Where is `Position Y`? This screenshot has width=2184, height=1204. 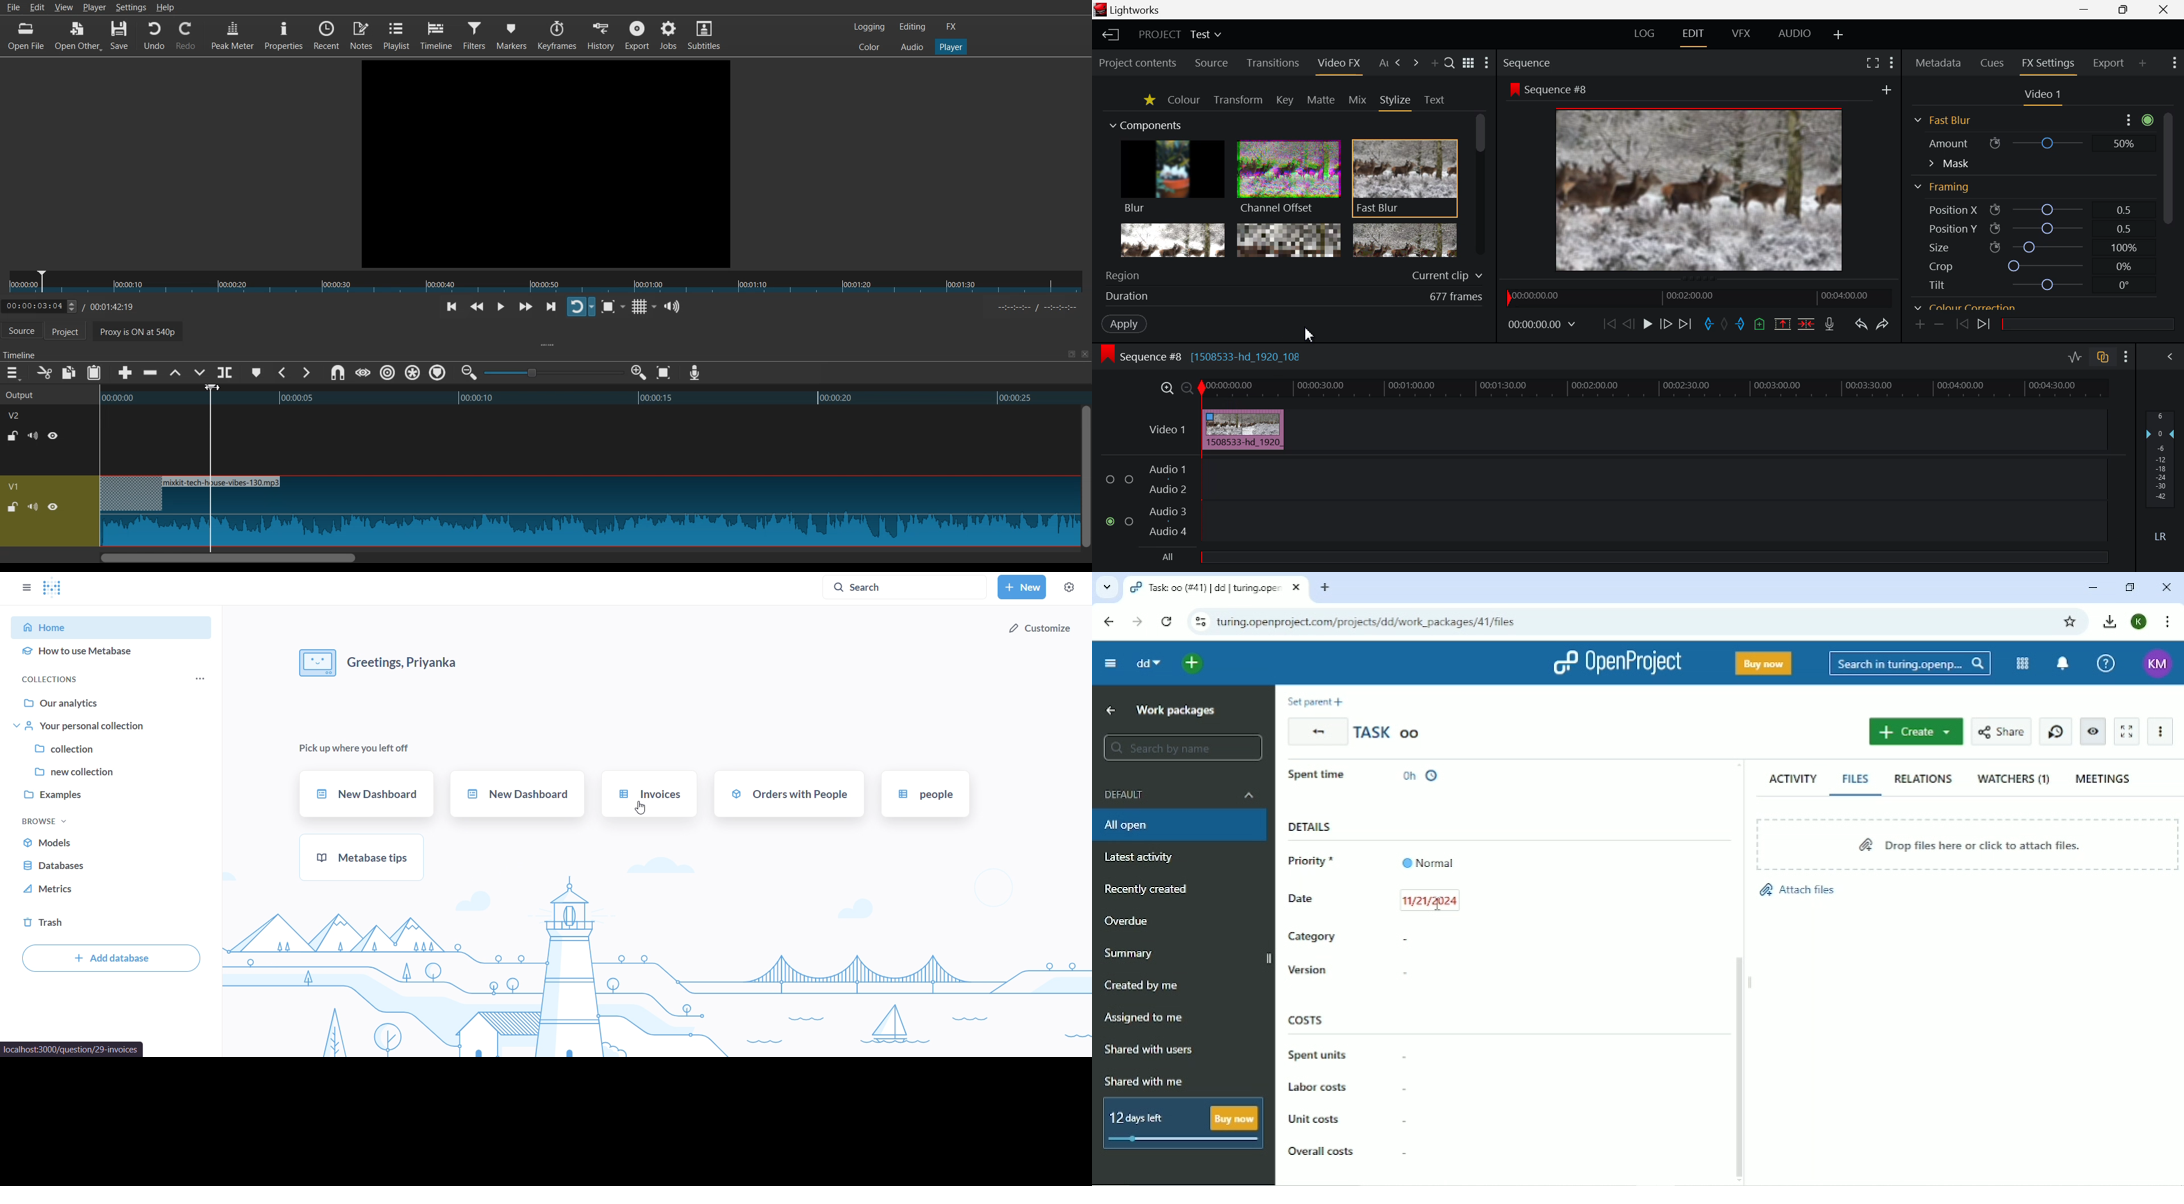
Position Y is located at coordinates (2033, 226).